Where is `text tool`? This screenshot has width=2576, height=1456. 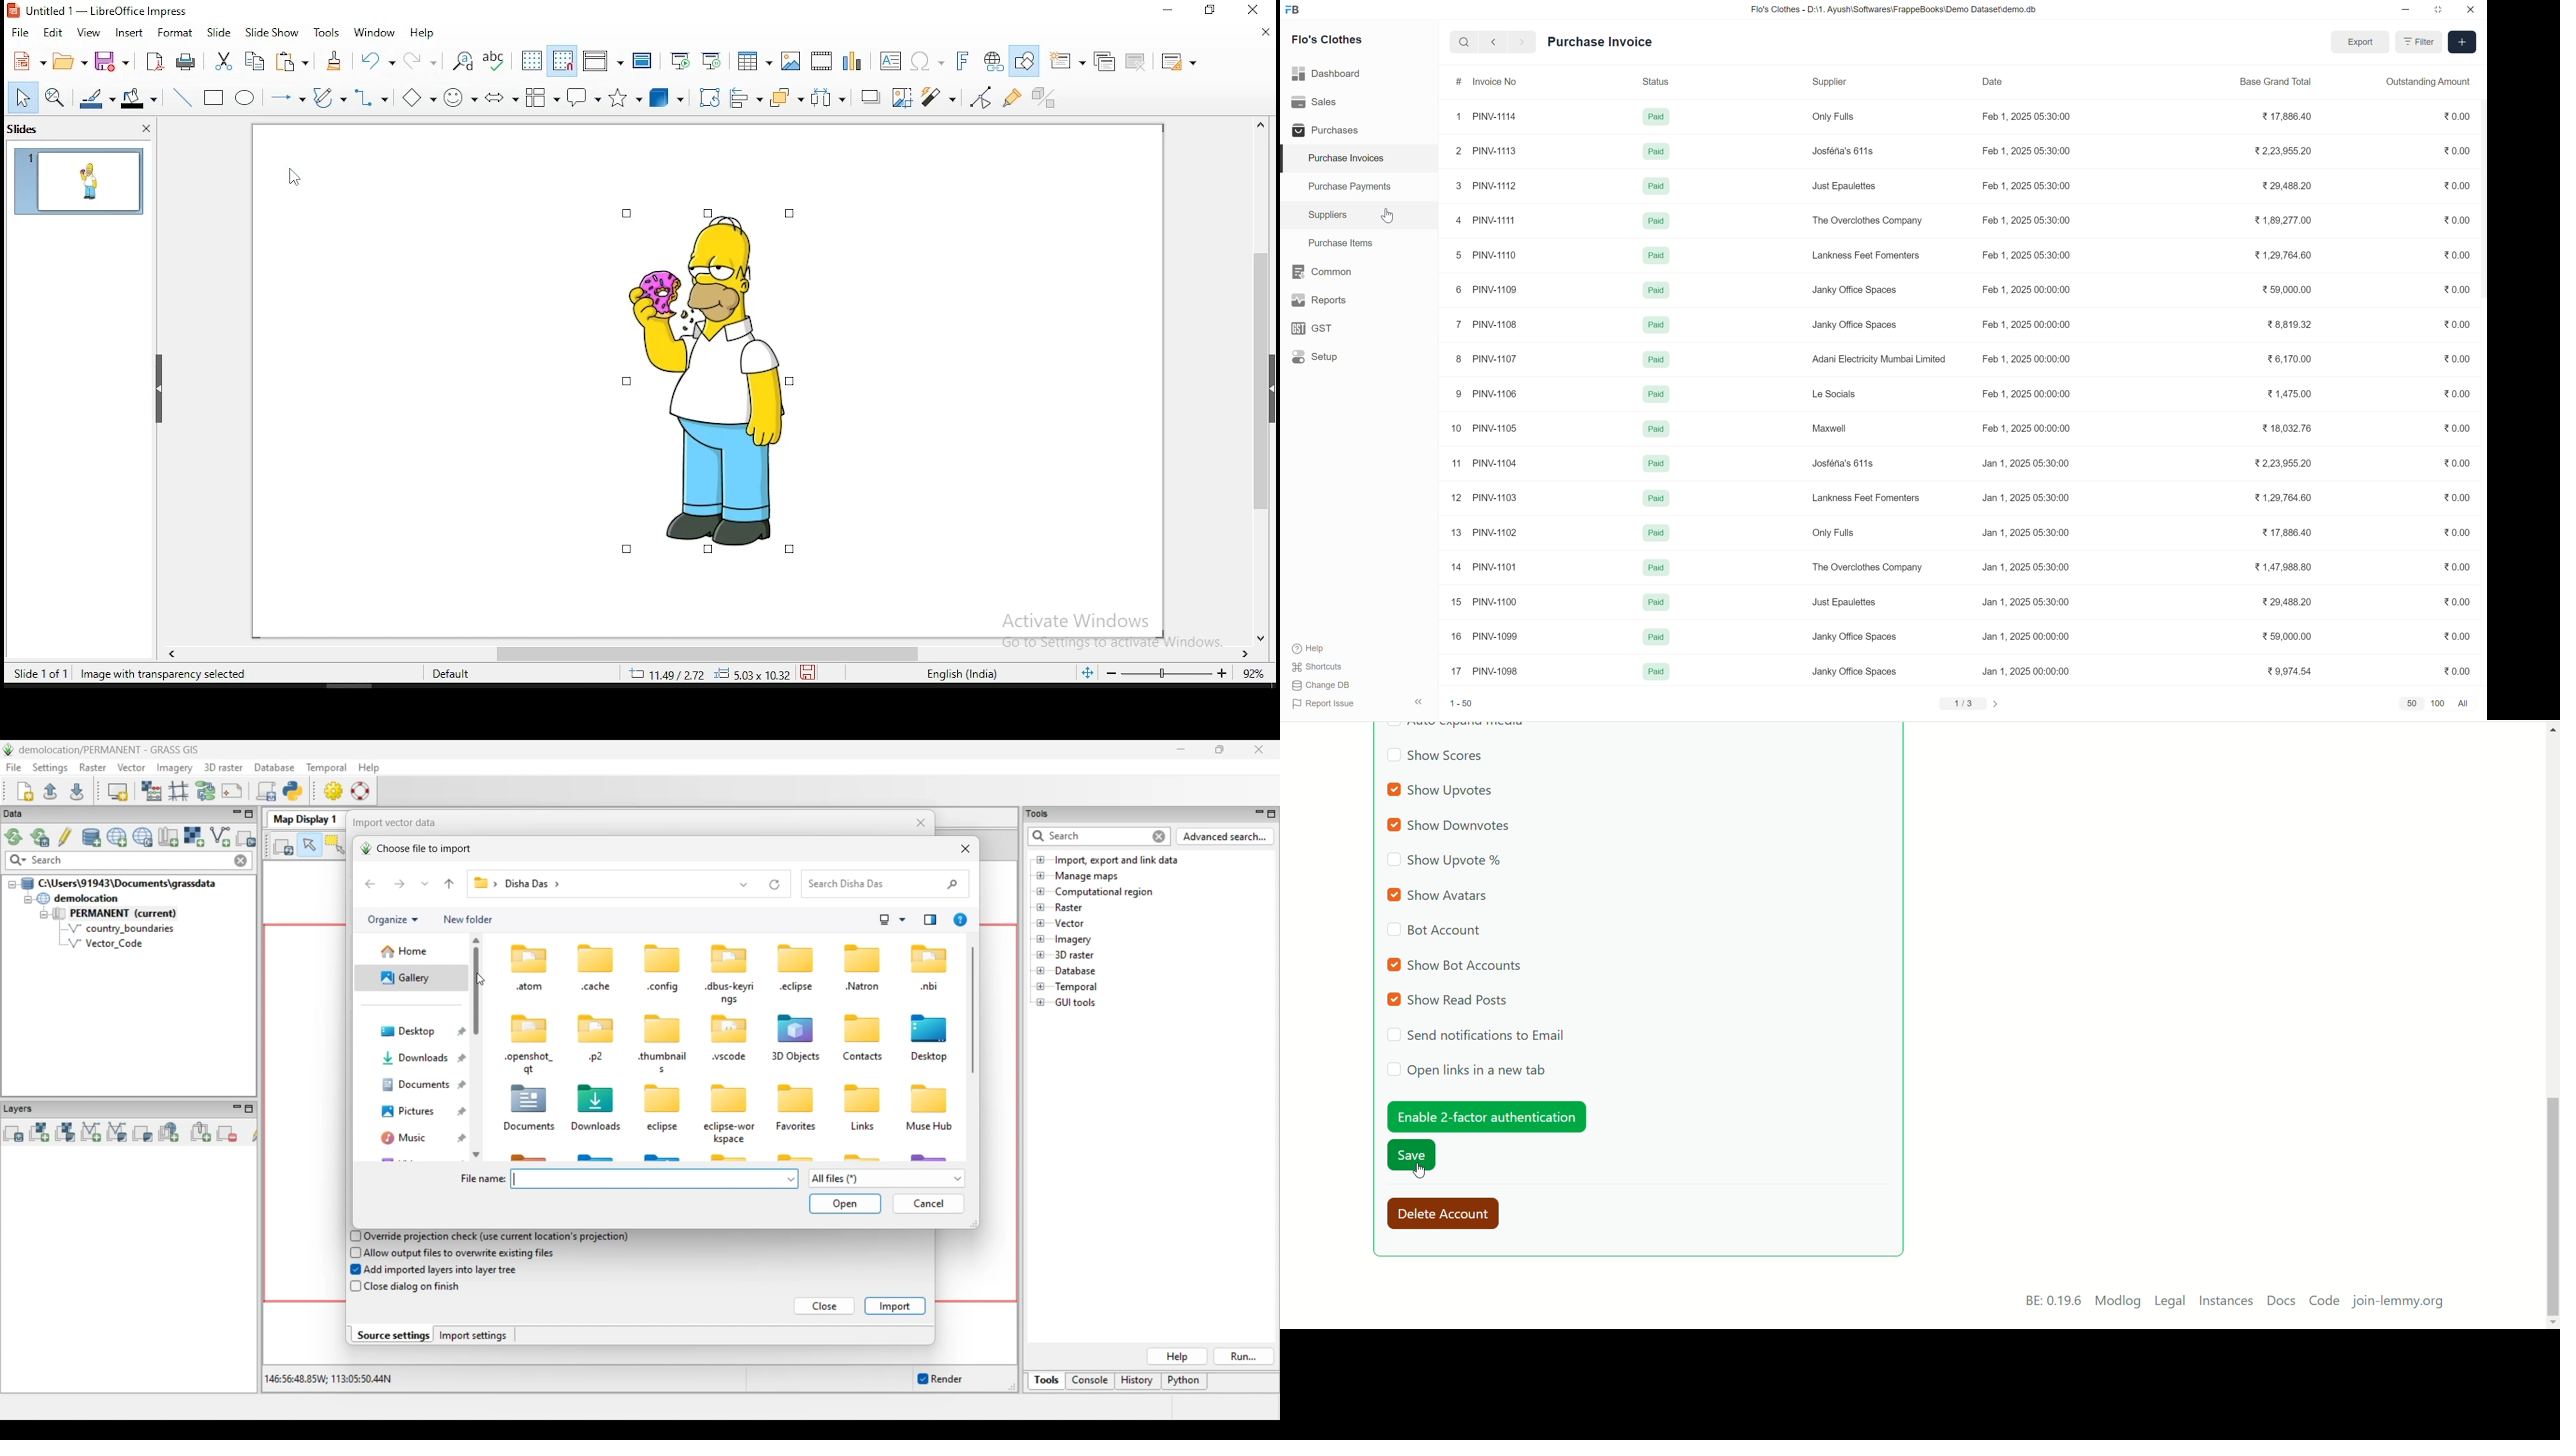
text tool is located at coordinates (891, 60).